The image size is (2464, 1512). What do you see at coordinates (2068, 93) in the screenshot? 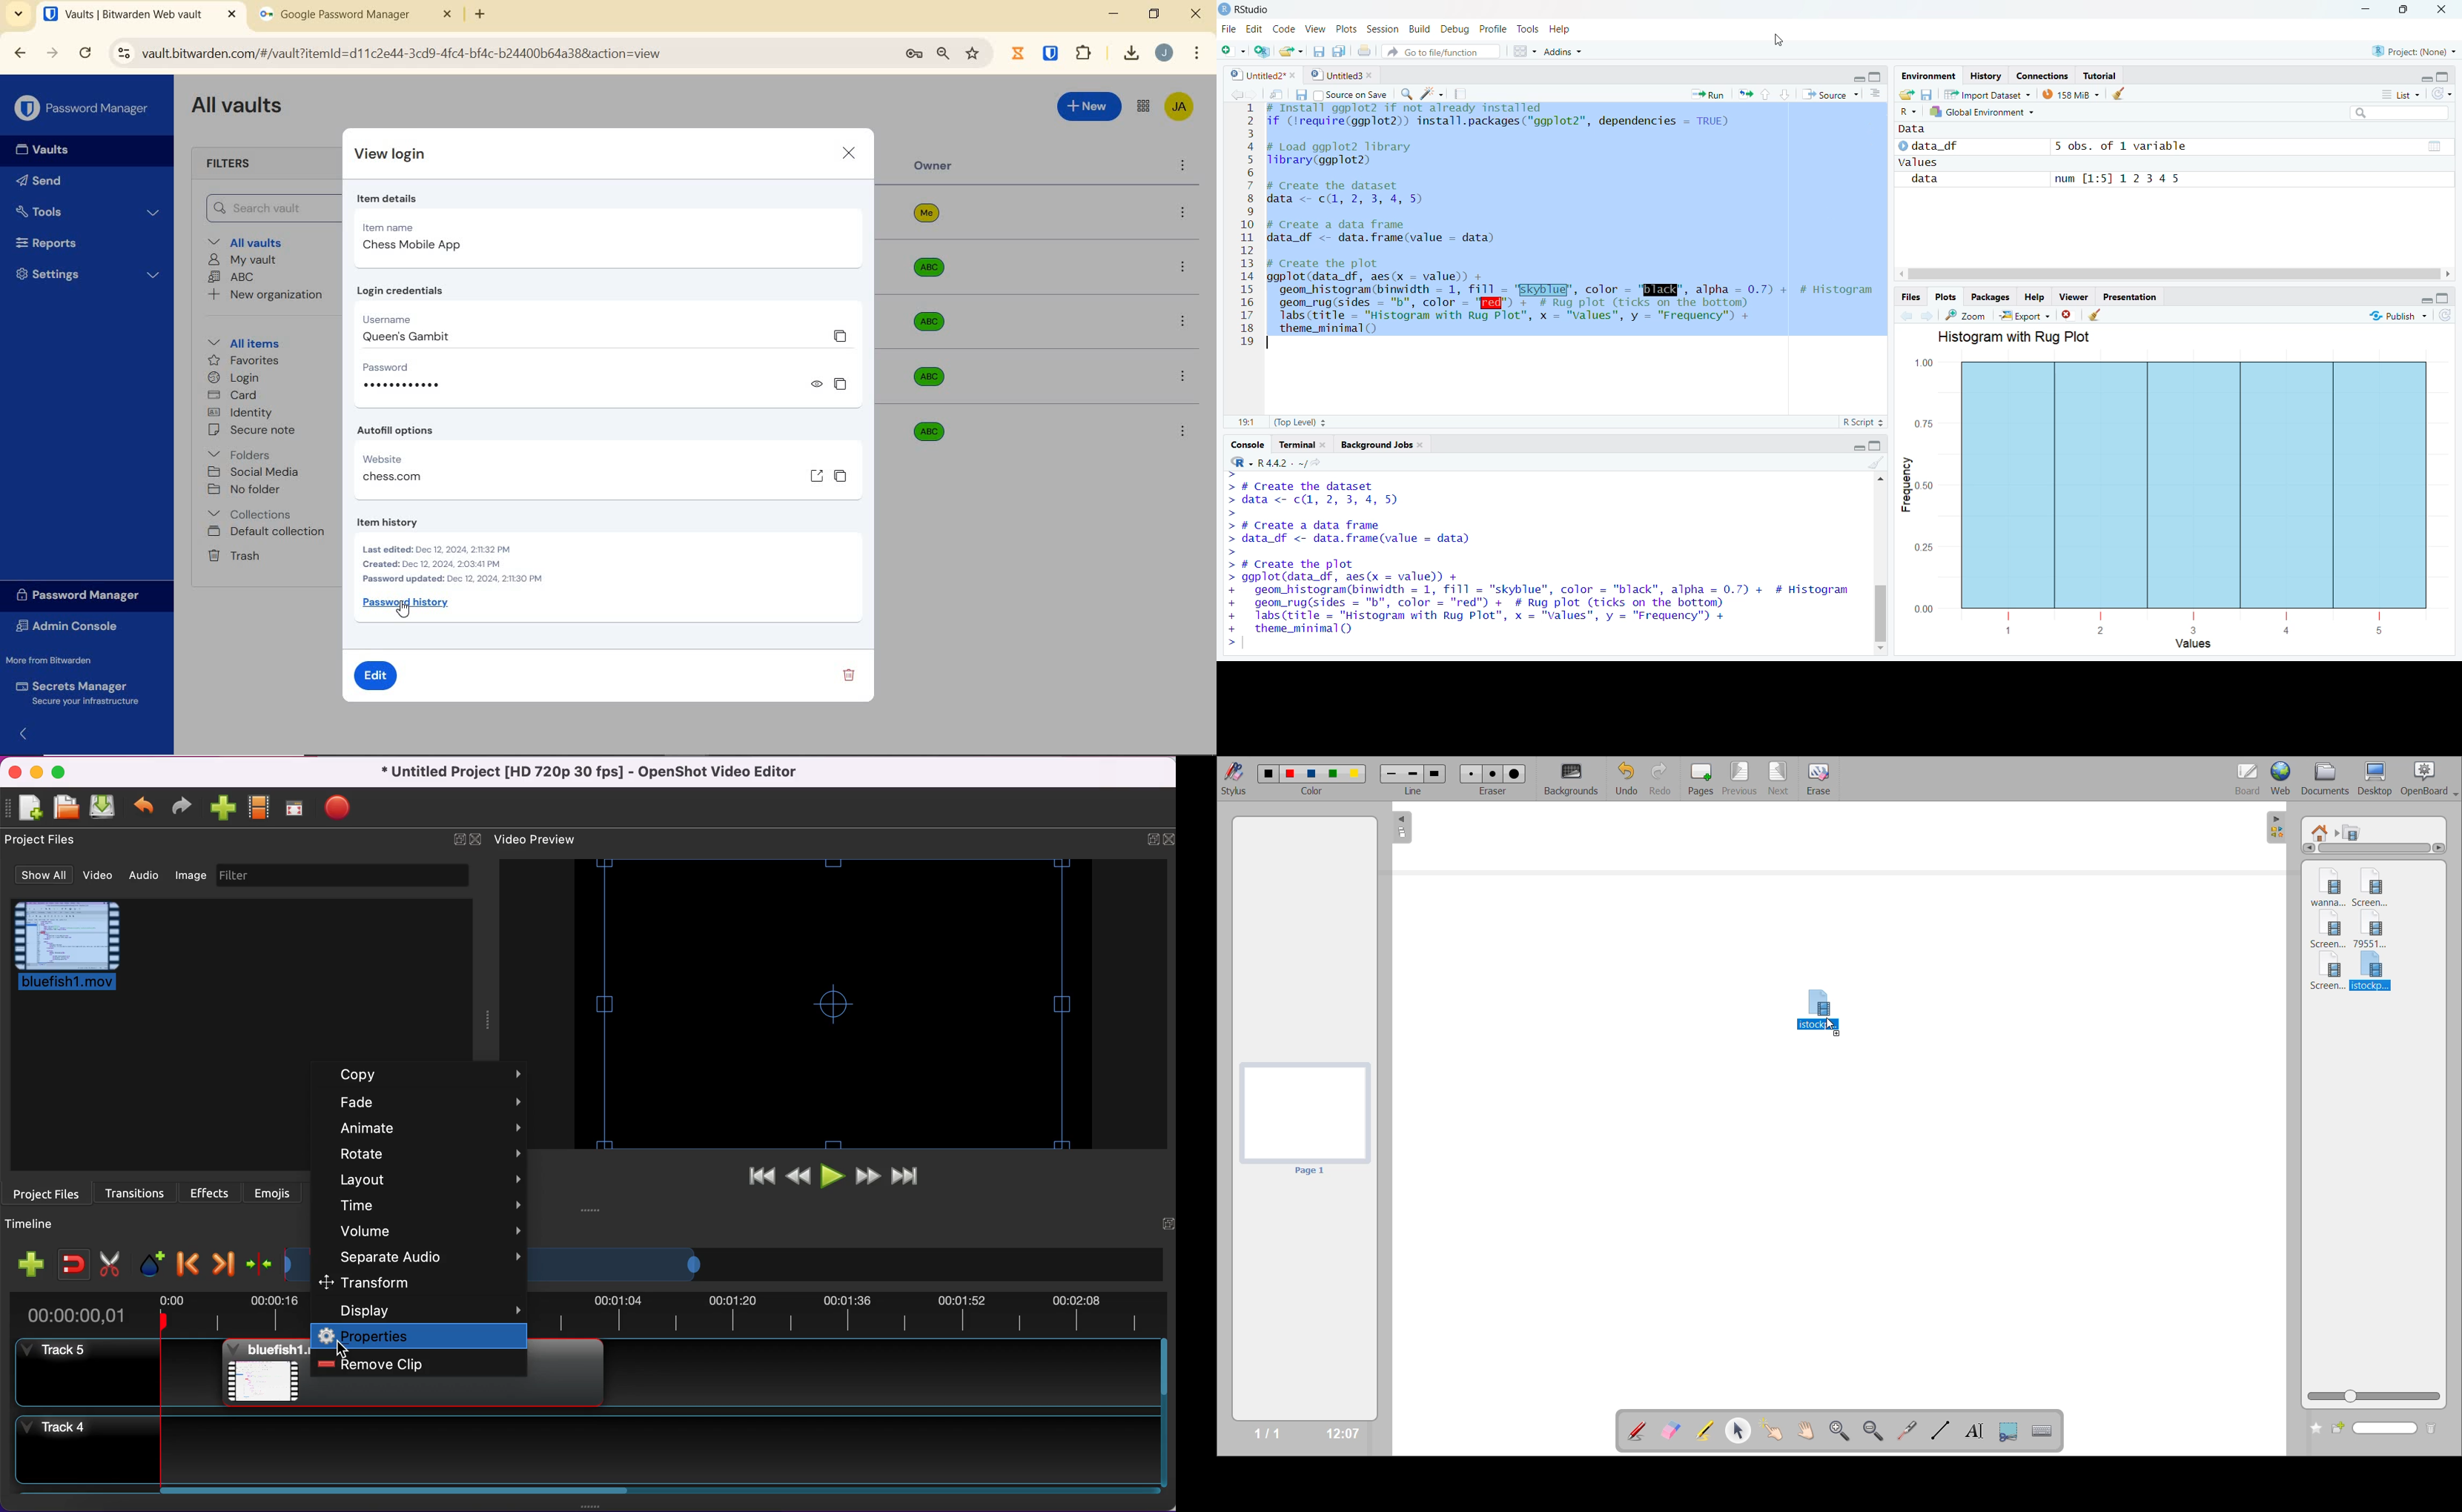
I see `138 MB` at bounding box center [2068, 93].